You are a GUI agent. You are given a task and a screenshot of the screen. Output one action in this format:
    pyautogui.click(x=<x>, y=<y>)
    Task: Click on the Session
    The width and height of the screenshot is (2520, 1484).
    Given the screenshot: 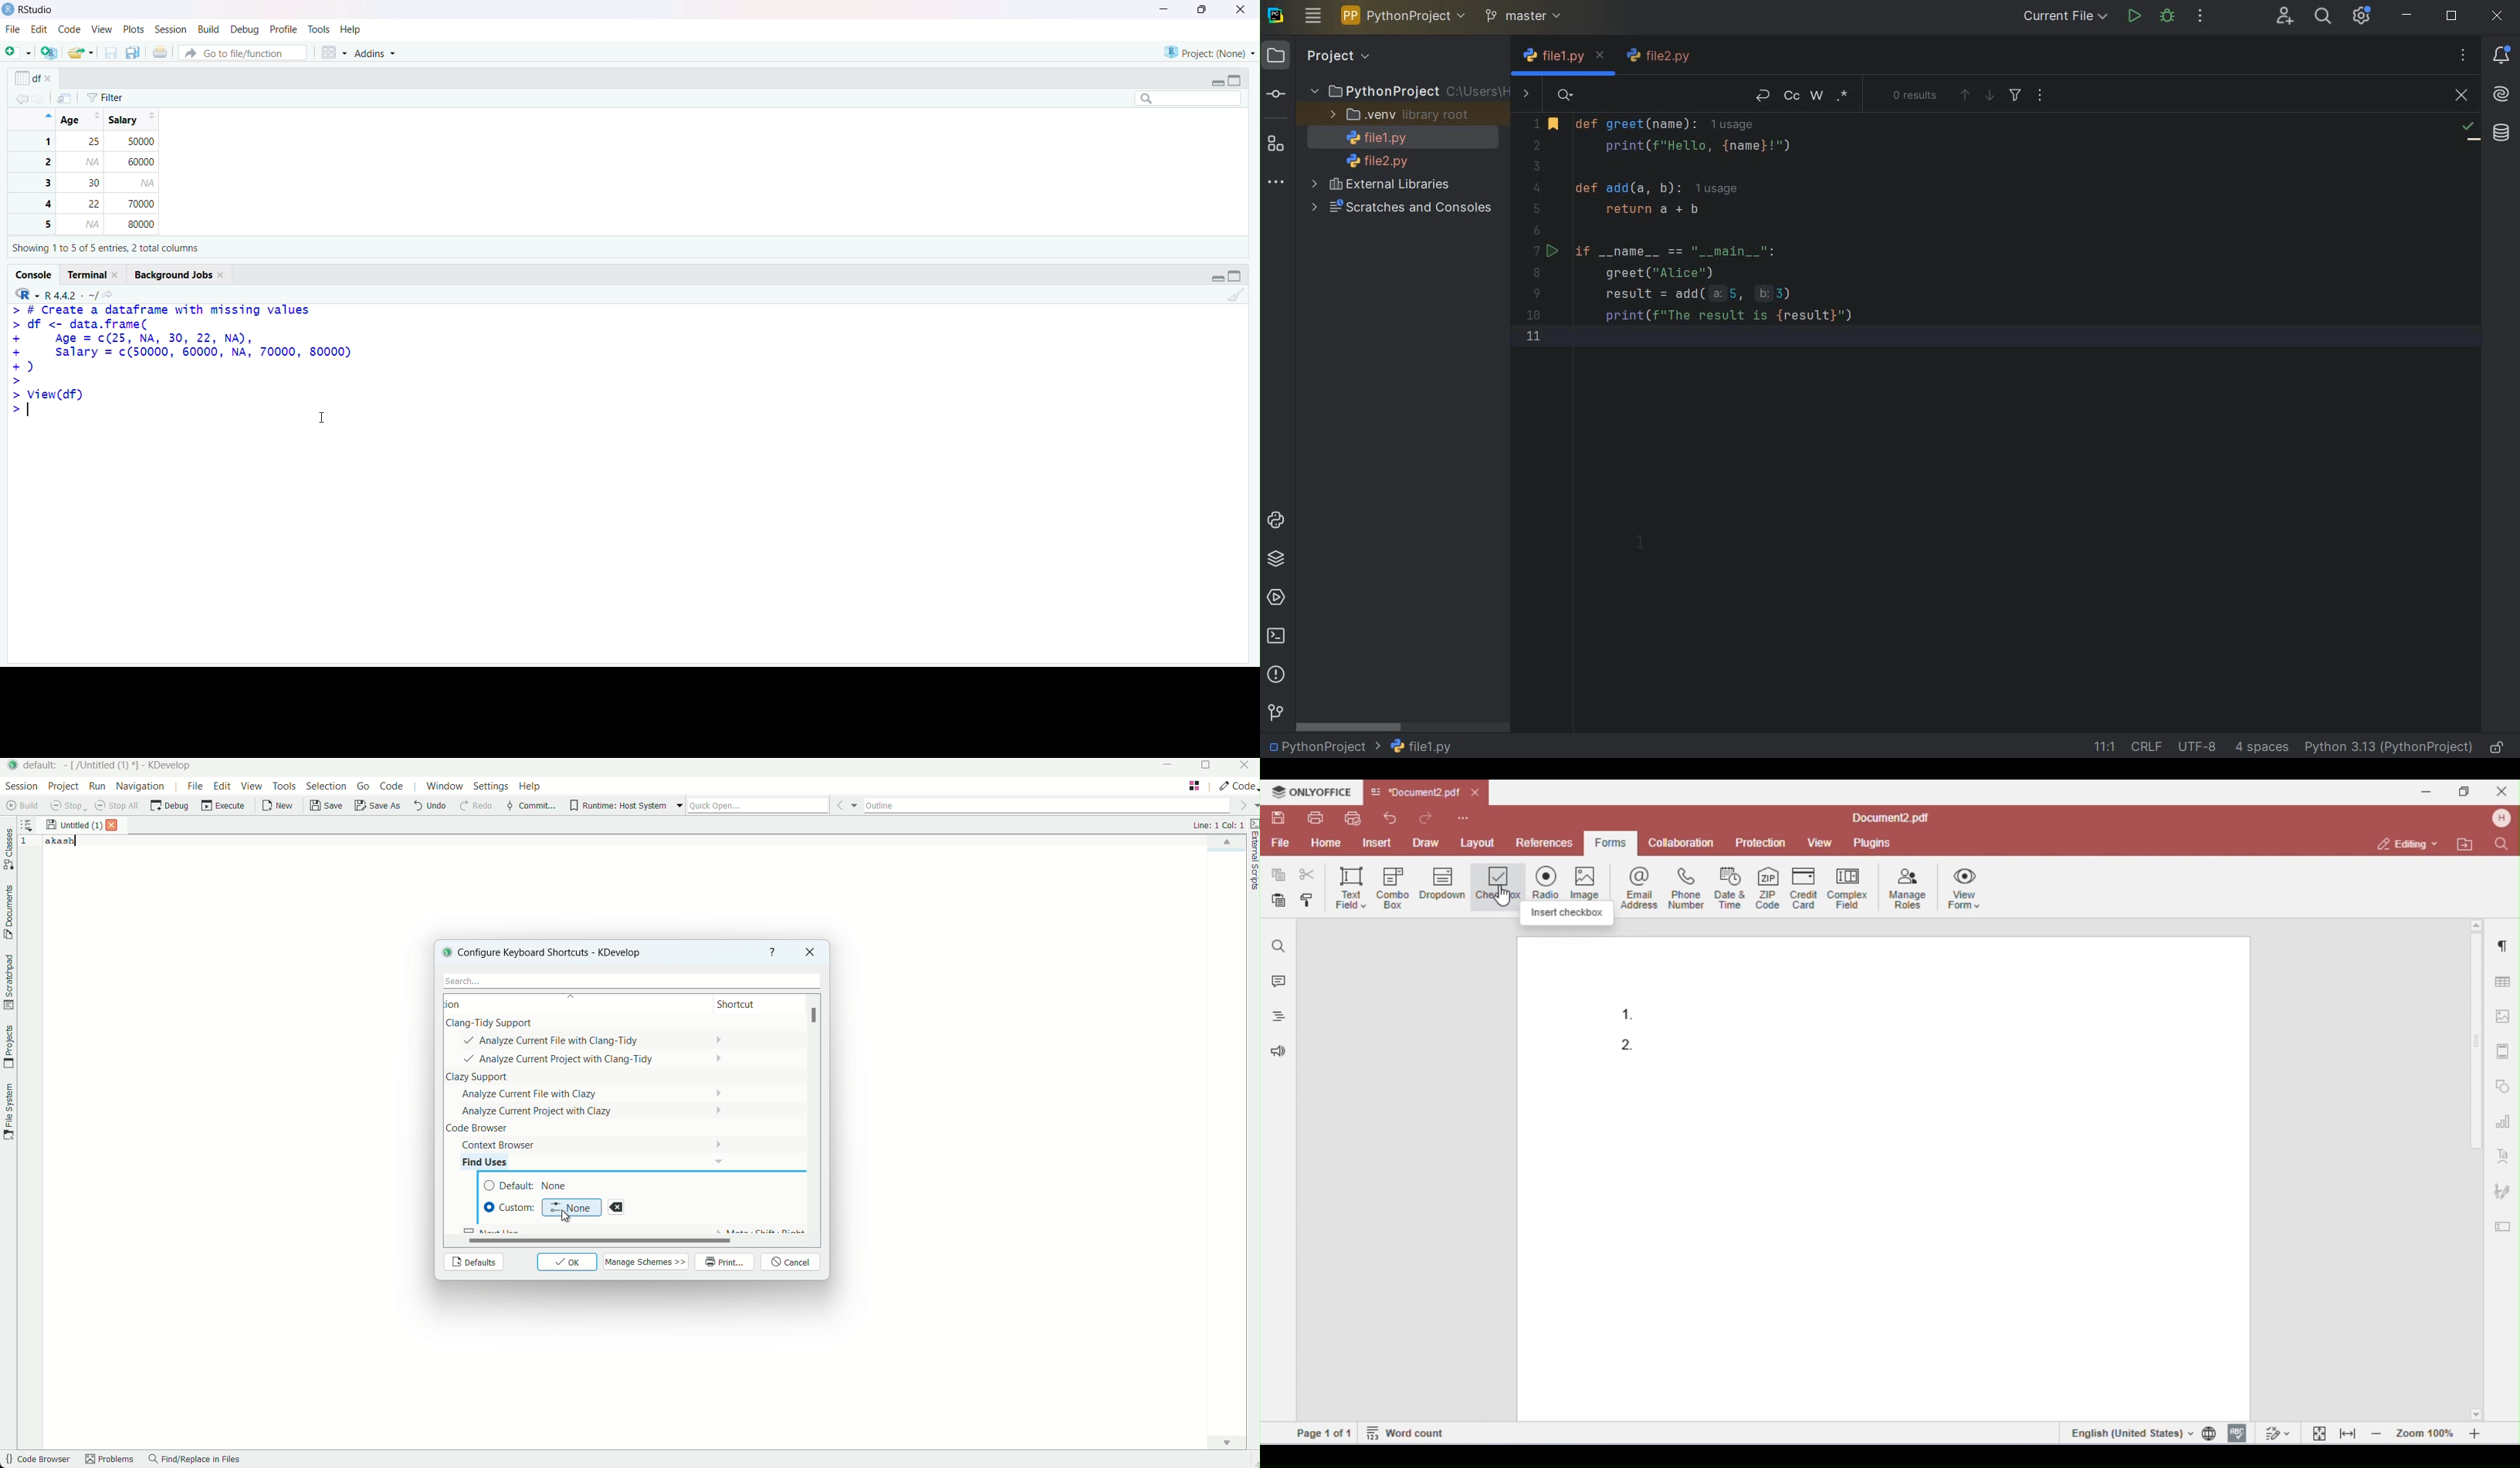 What is the action you would take?
    pyautogui.click(x=169, y=29)
    